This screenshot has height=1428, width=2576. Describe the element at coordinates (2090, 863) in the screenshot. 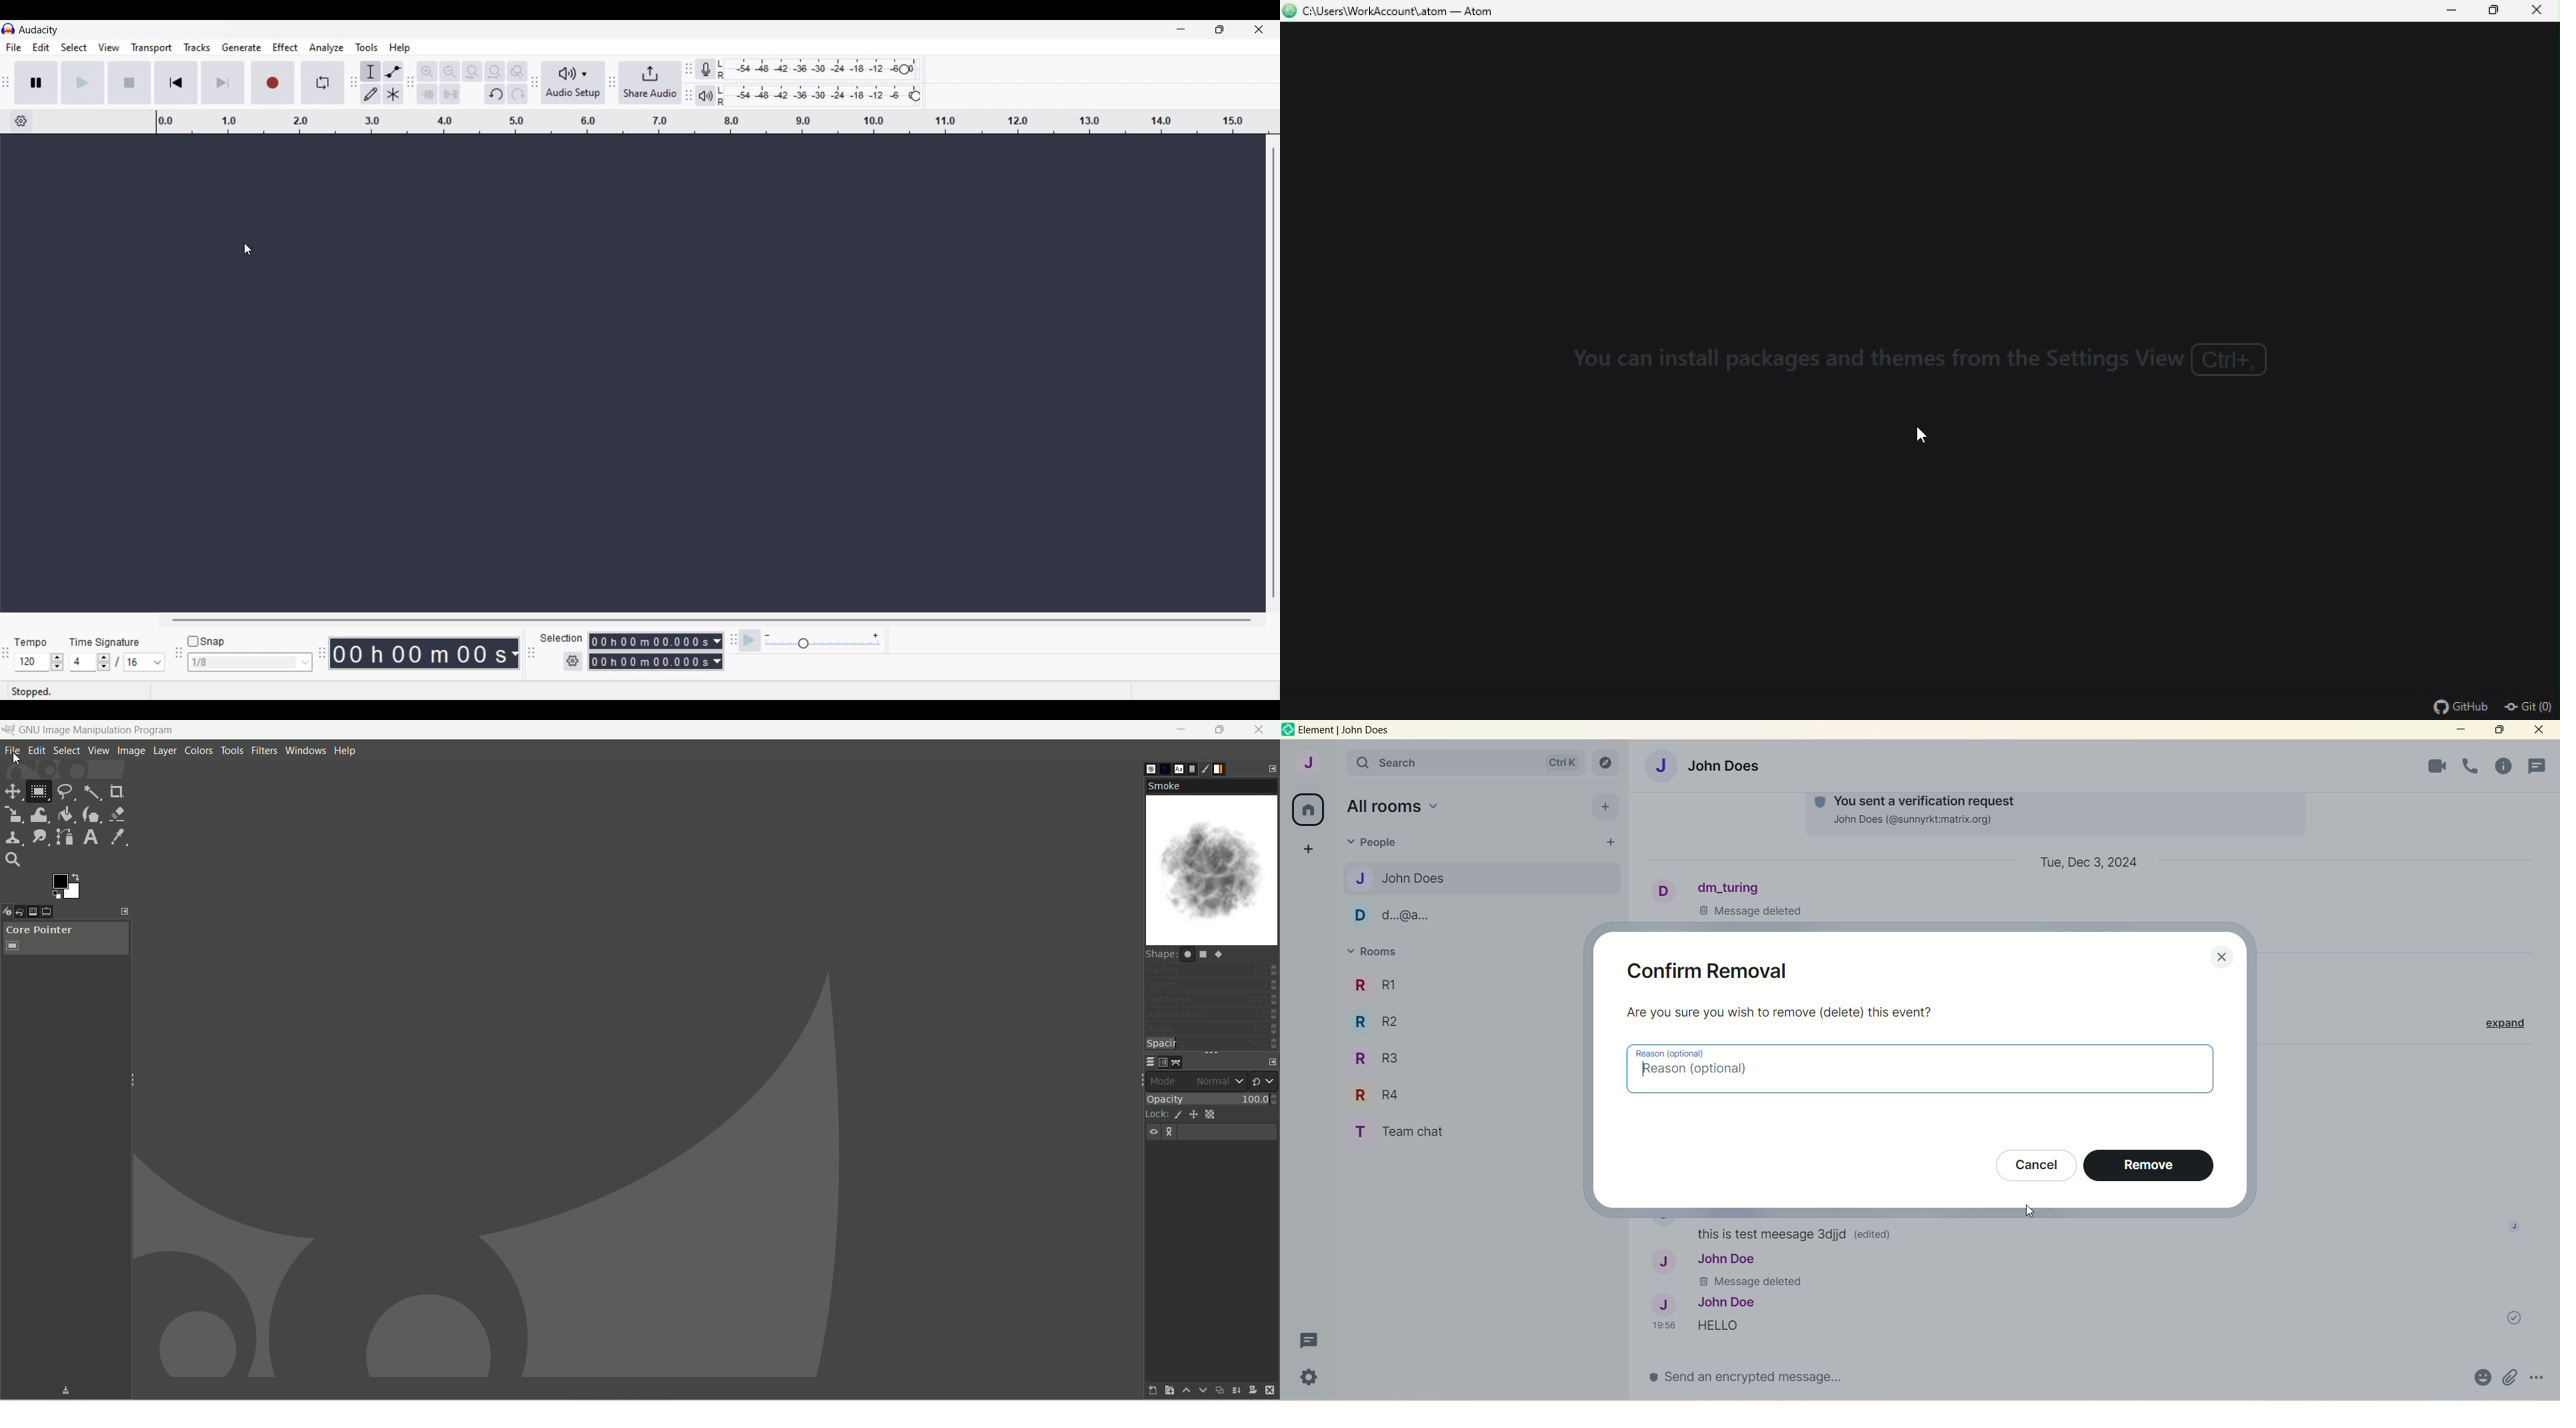

I see `Tue, Dec 3, 2024` at that location.